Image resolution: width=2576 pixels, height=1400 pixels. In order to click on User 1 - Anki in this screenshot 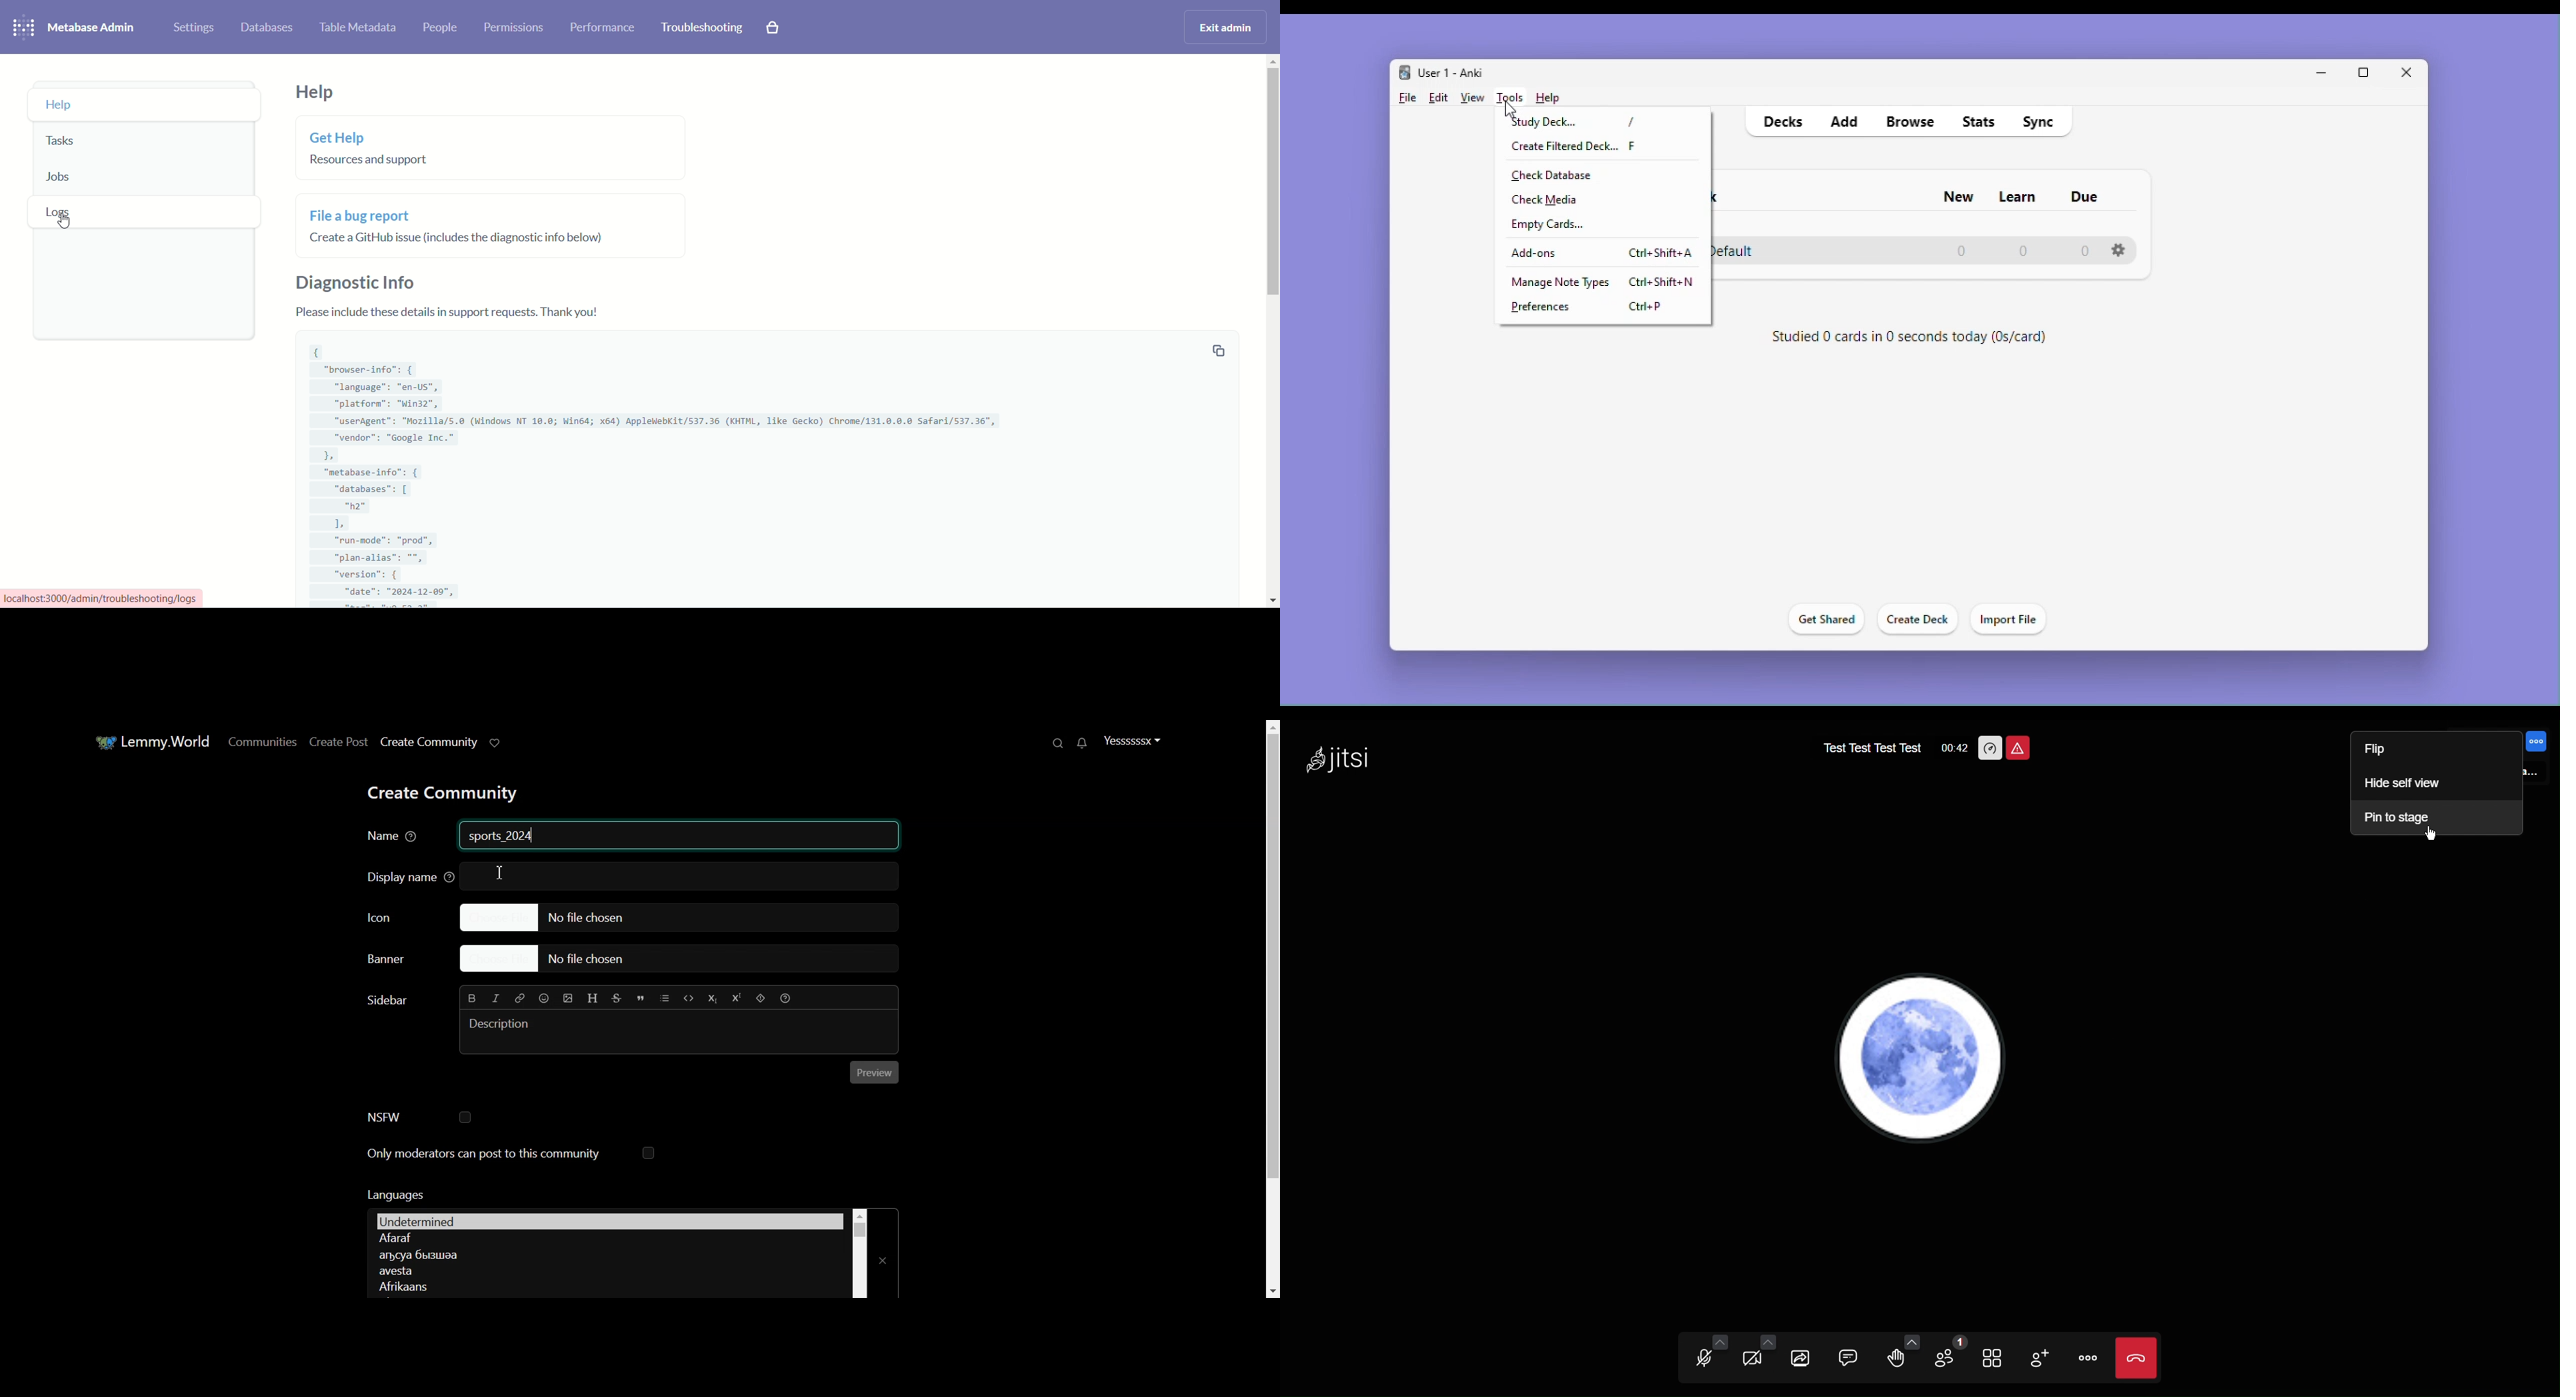, I will do `click(1447, 74)`.